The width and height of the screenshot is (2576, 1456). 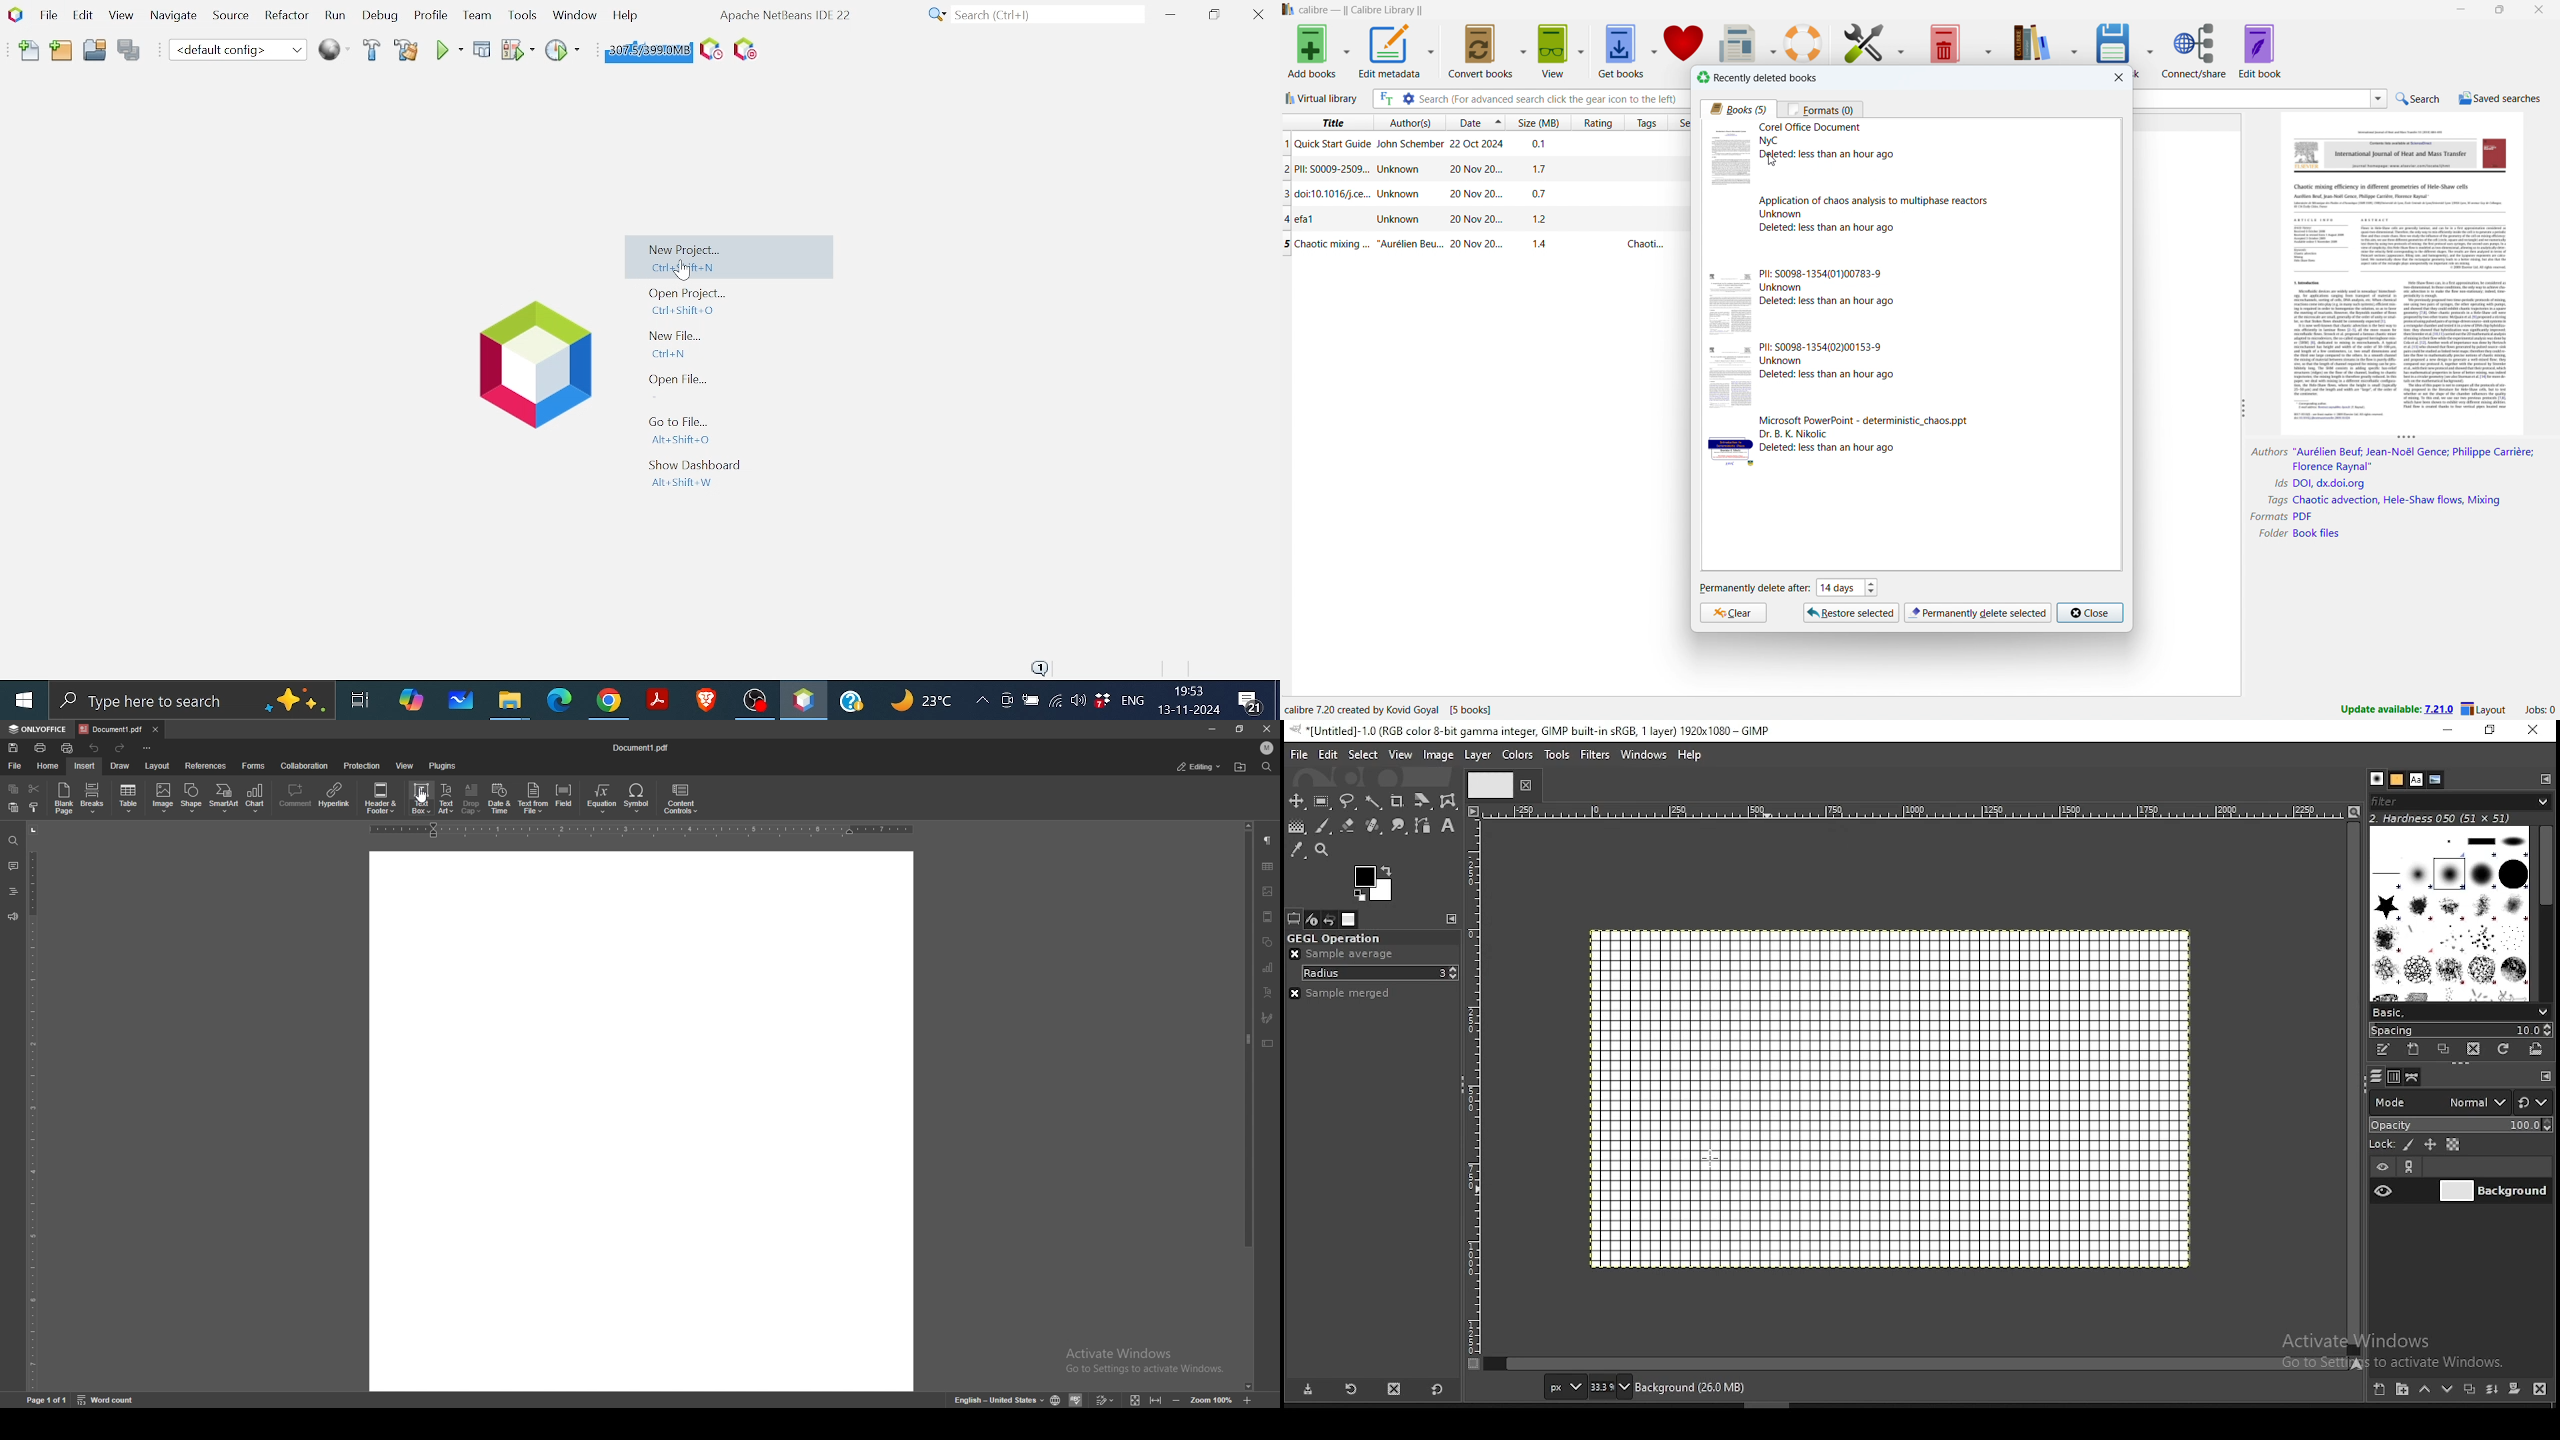 I want to click on Show hidden icons, so click(x=982, y=703).